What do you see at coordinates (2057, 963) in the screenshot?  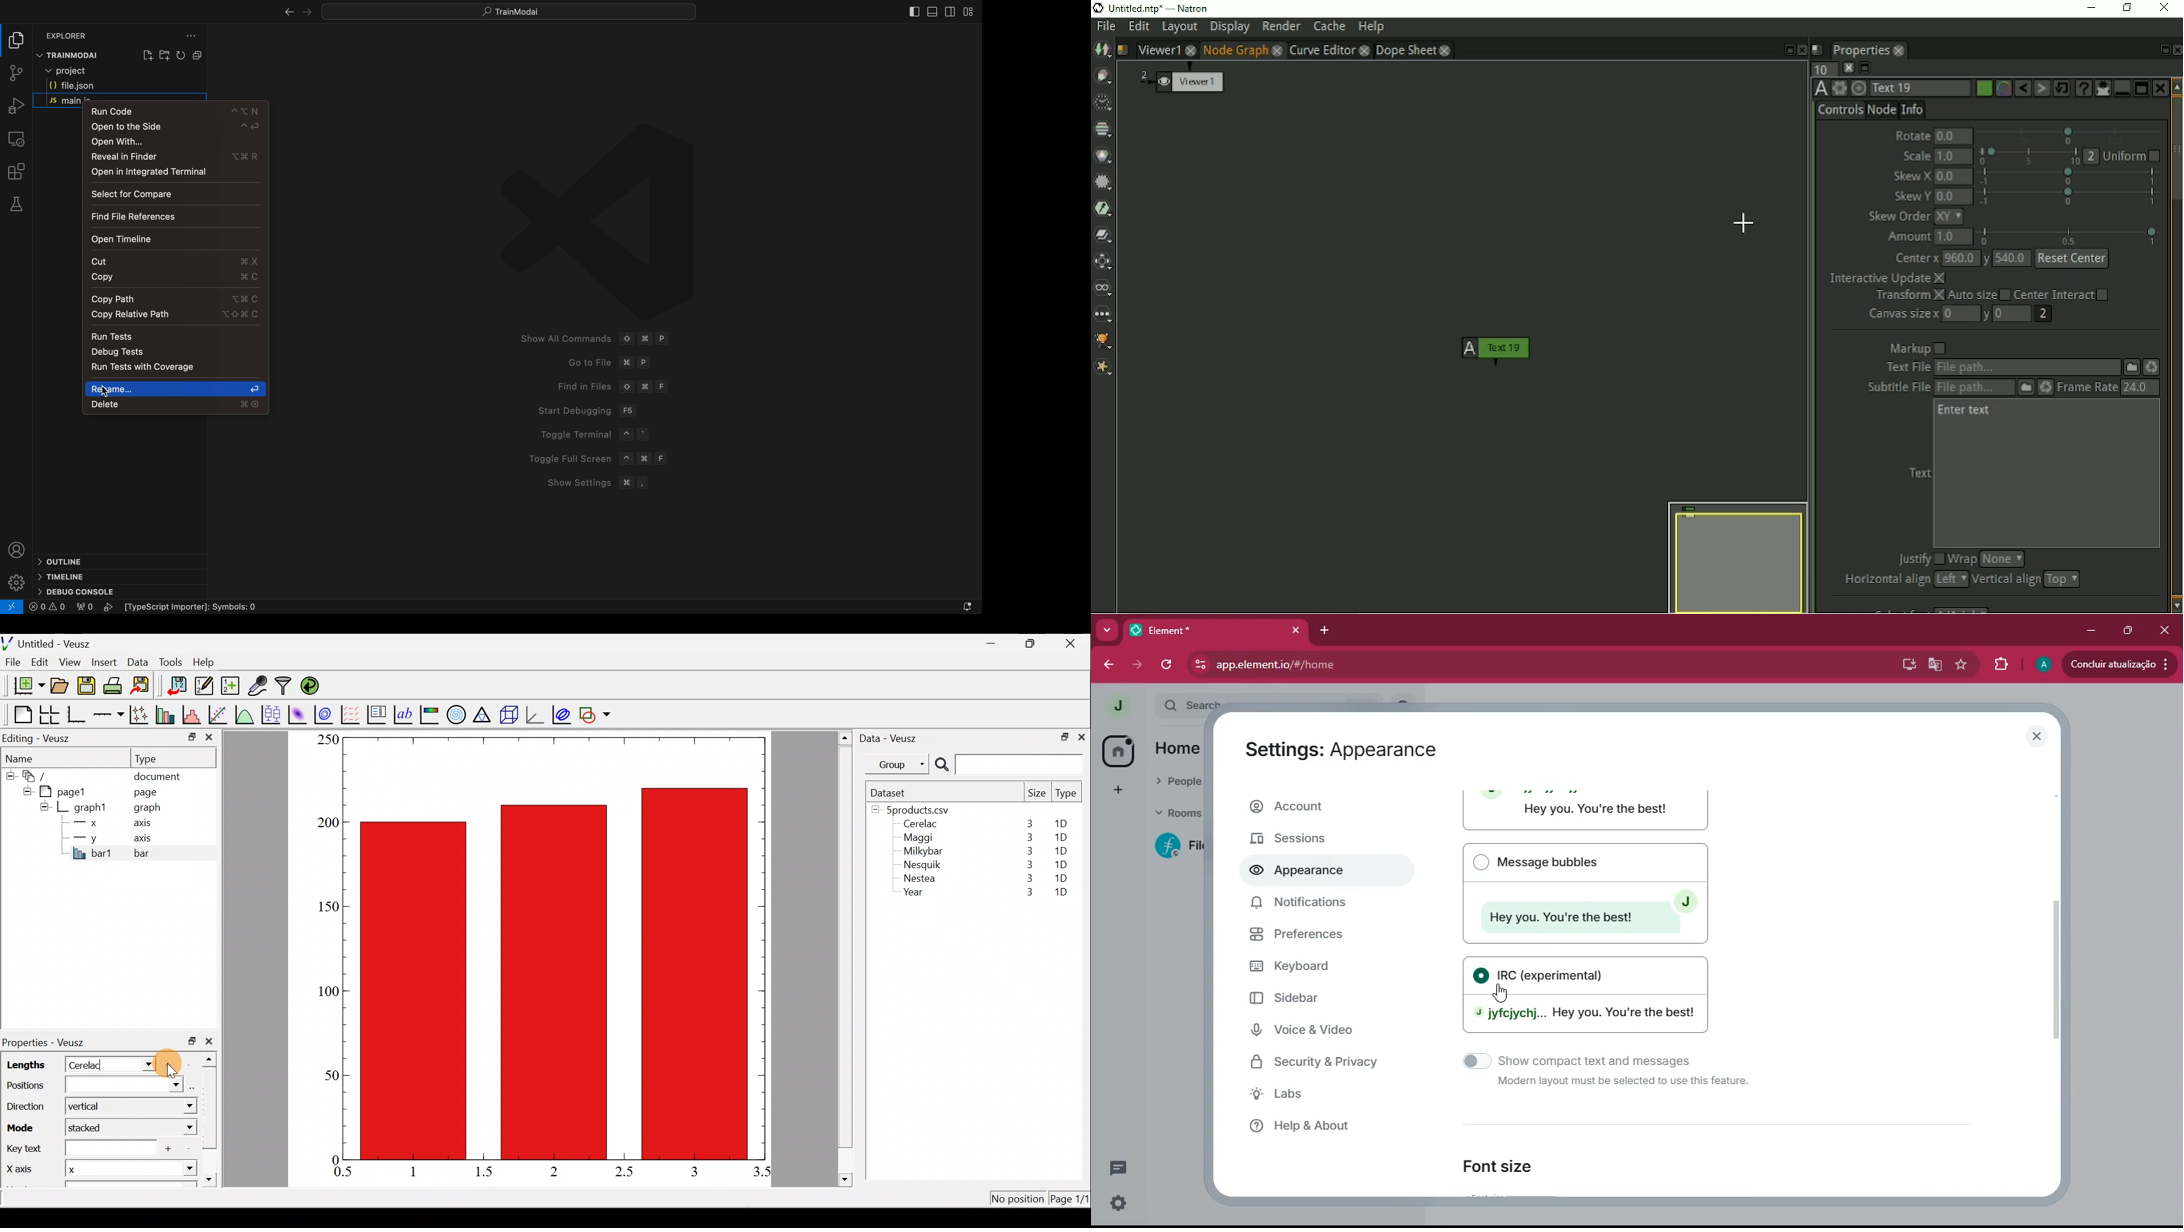 I see `scroll bar` at bounding box center [2057, 963].